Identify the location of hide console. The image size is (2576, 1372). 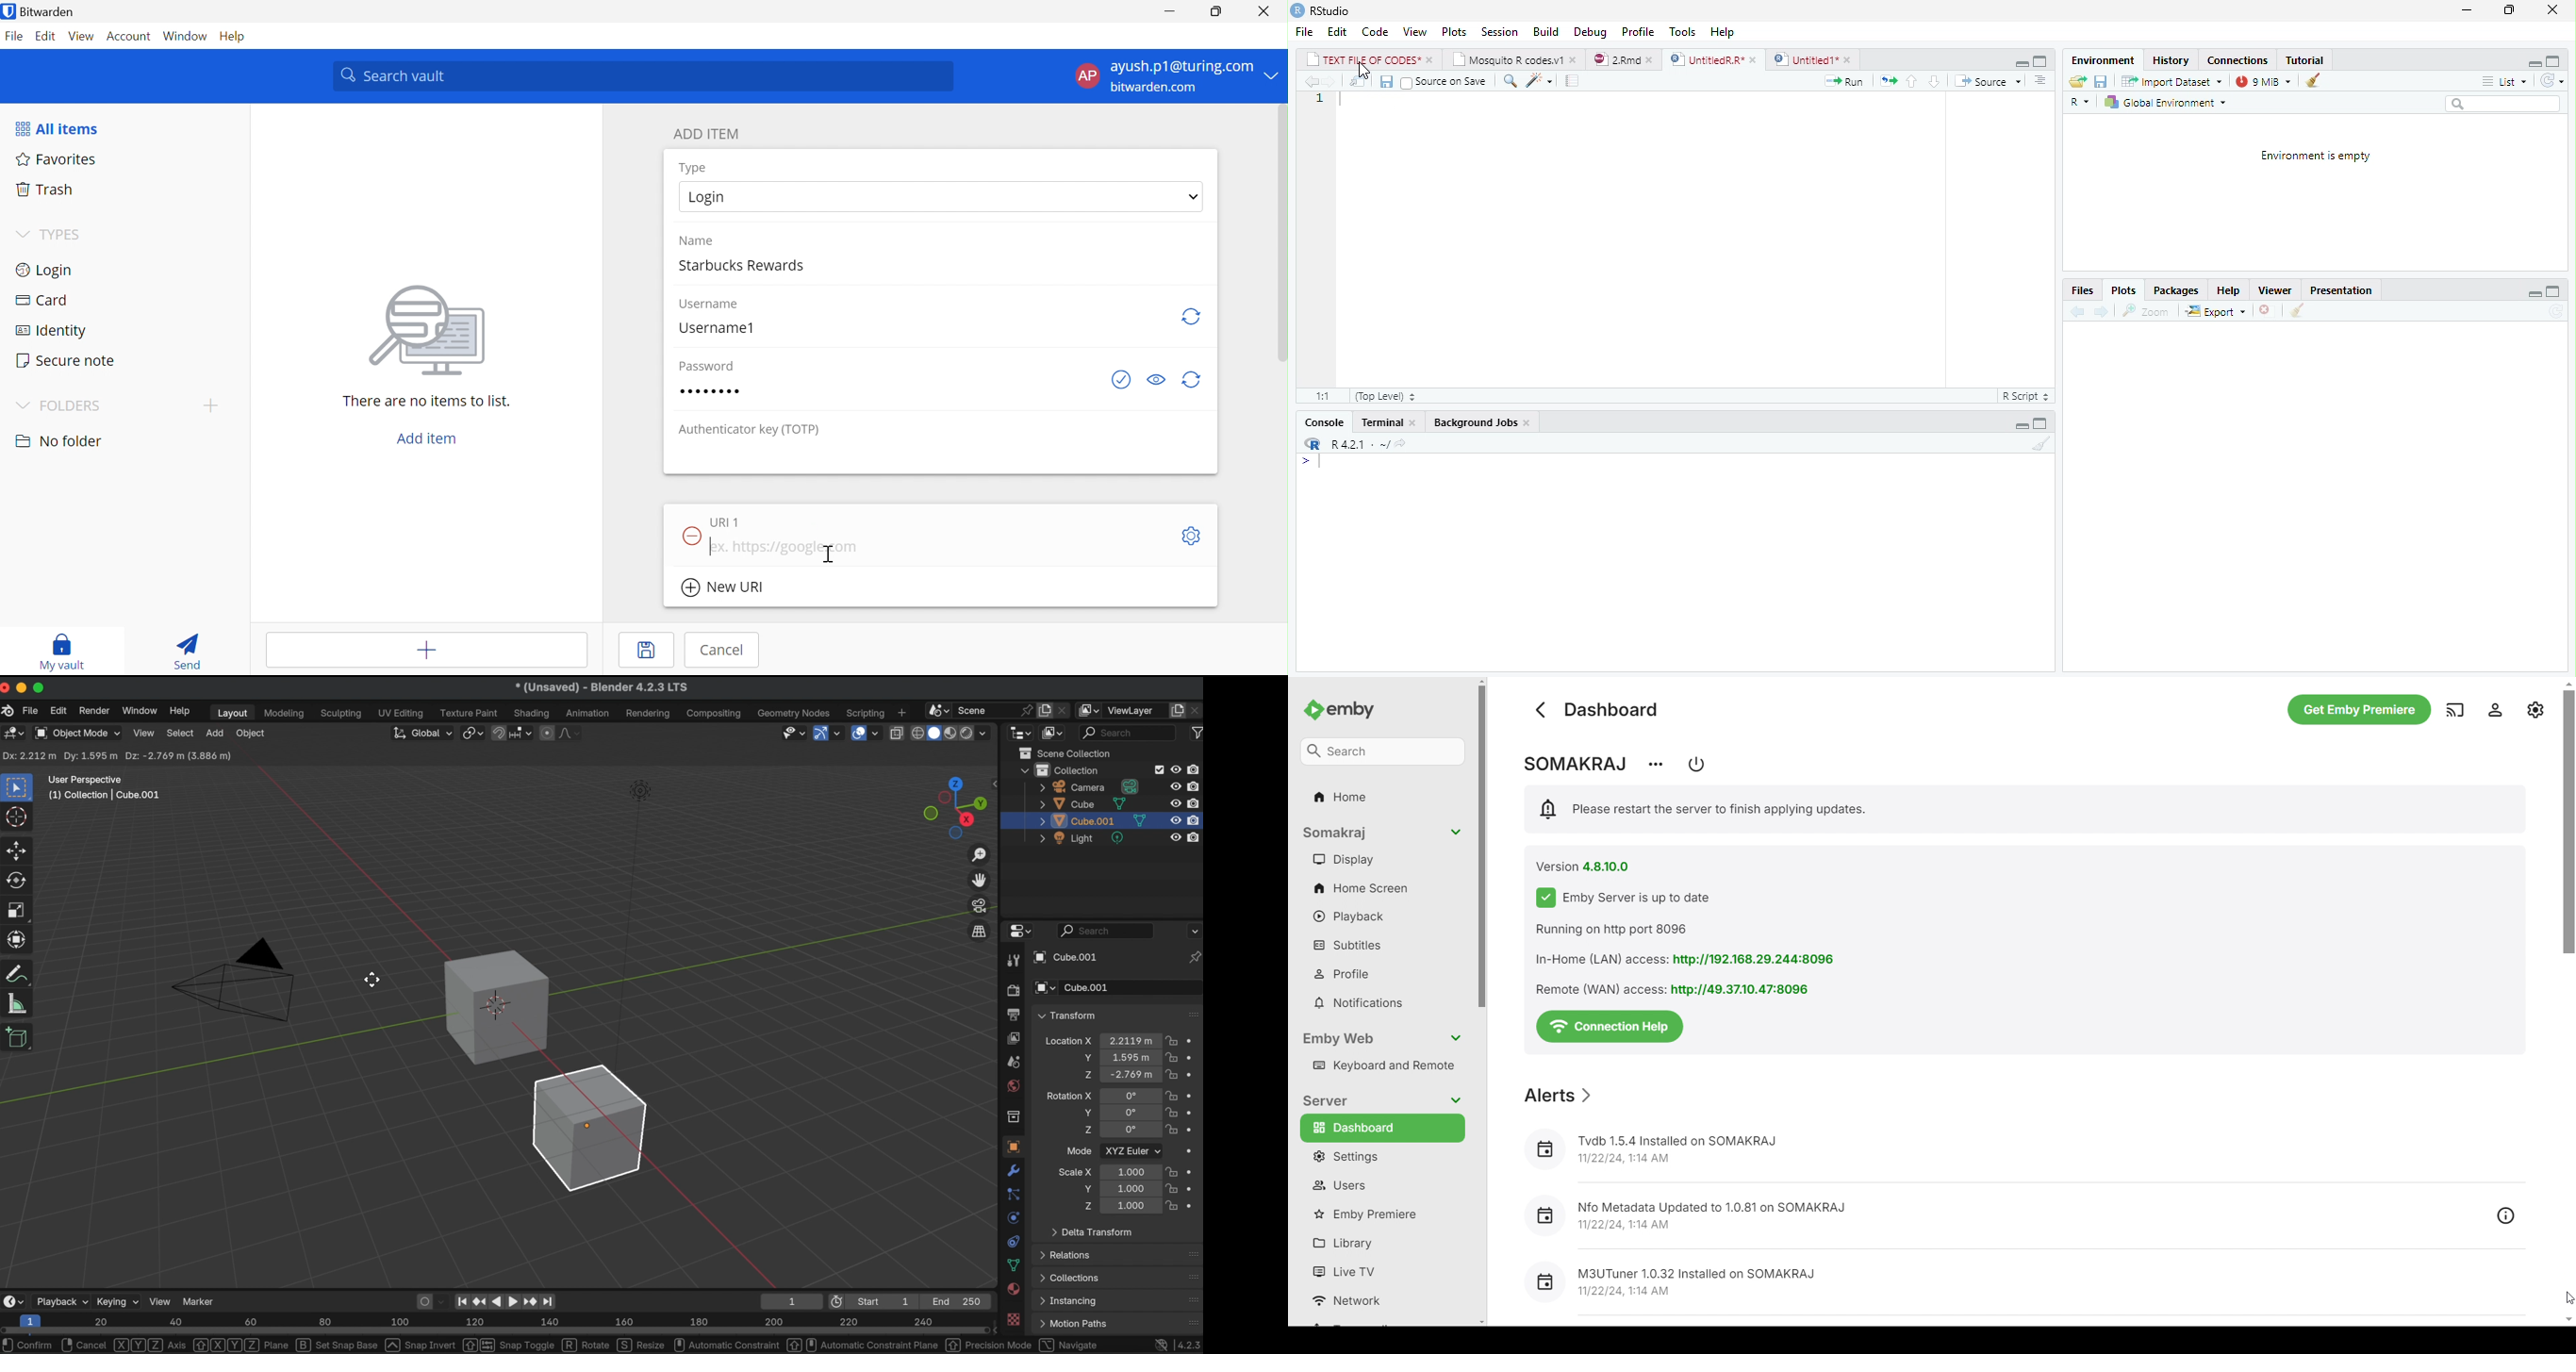
(2040, 60).